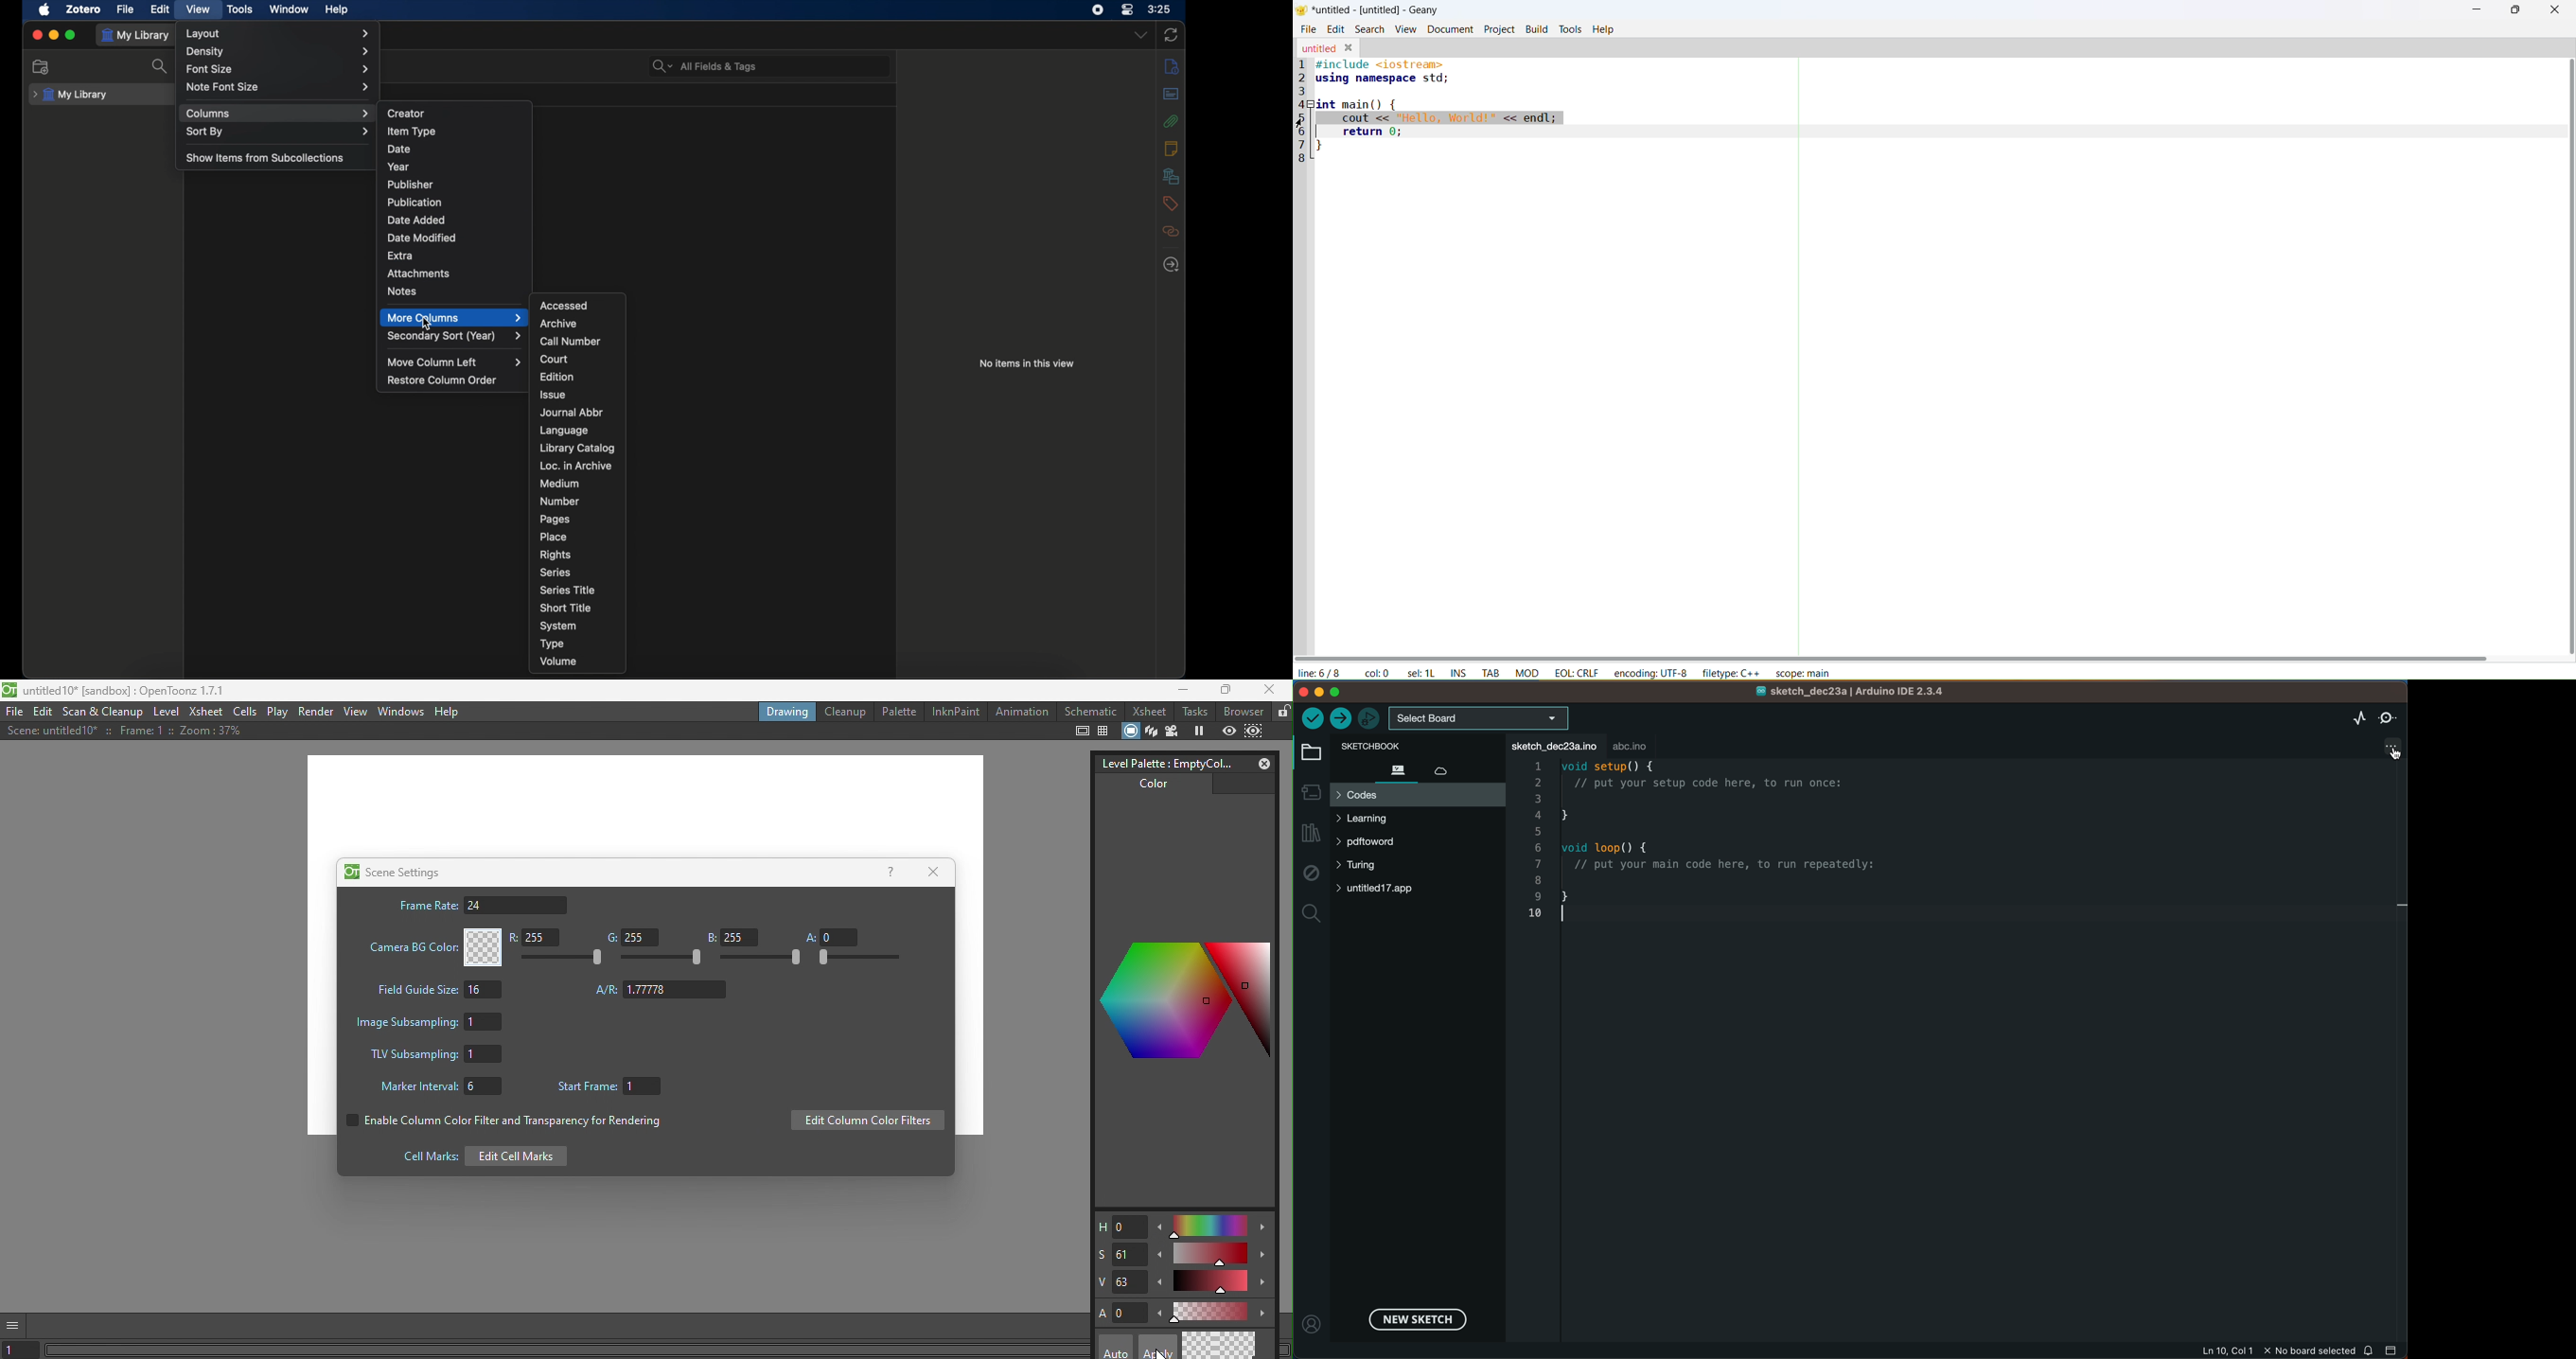  Describe the element at coordinates (1162, 762) in the screenshot. I see `Level palette` at that location.